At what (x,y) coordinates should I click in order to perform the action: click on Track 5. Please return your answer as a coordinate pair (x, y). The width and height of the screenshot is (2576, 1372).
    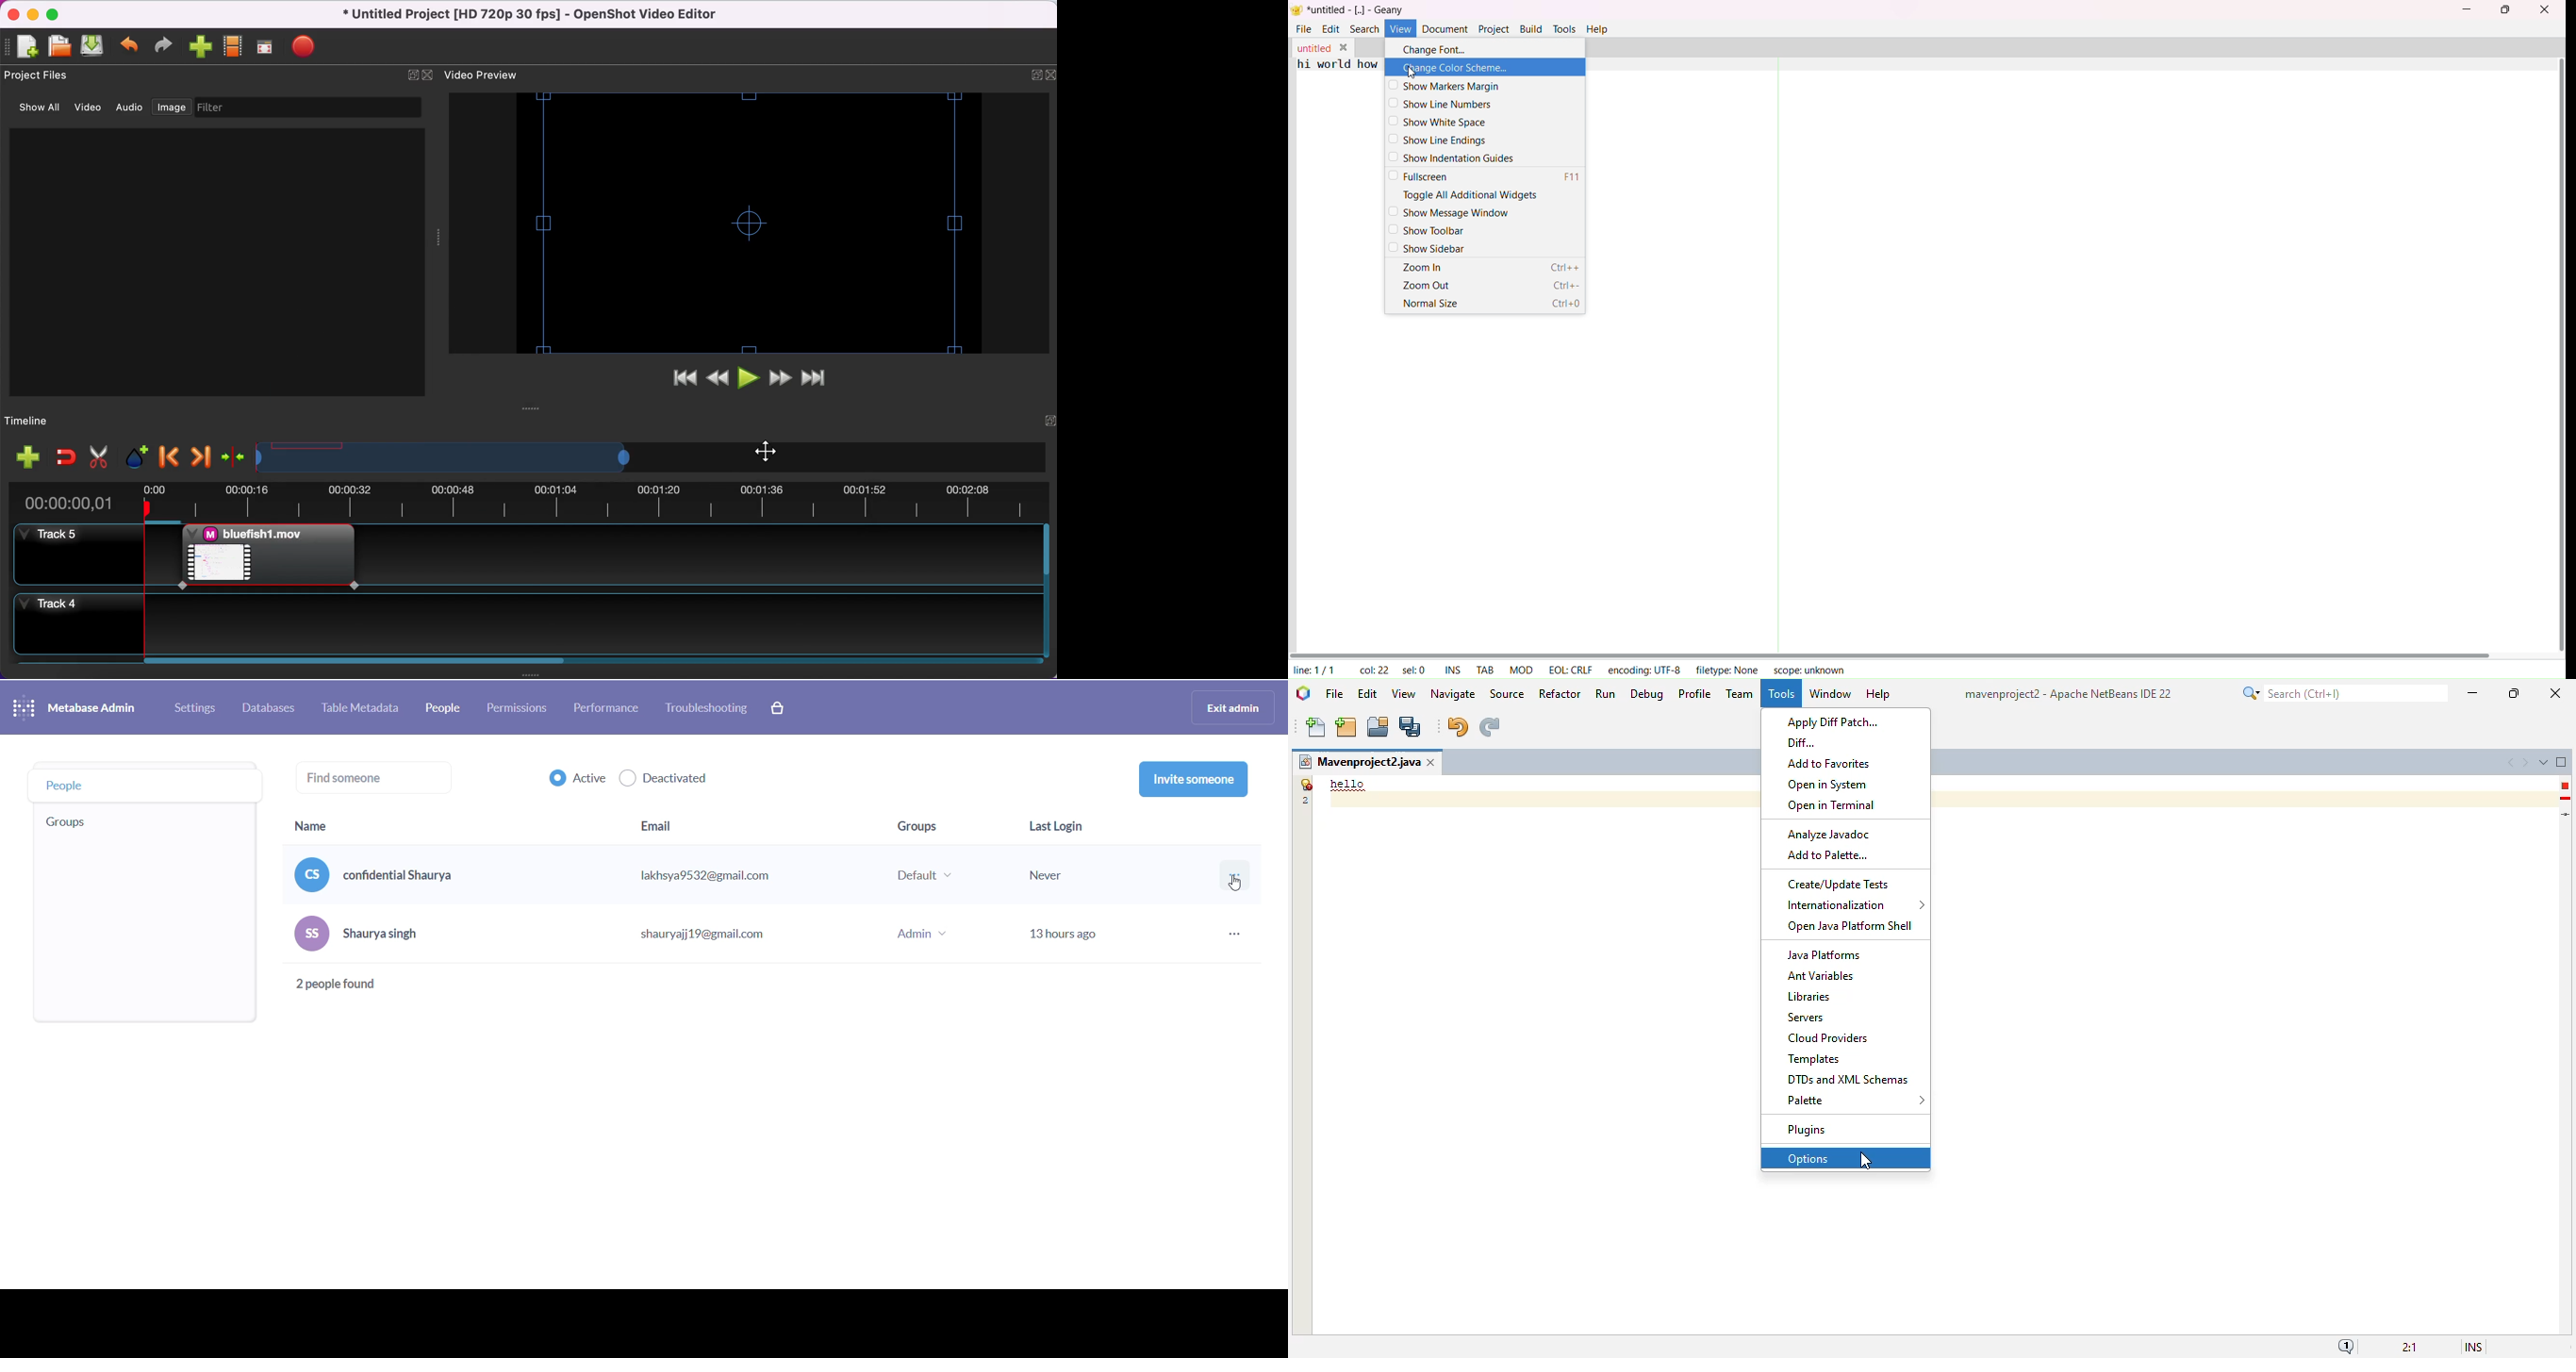
    Looking at the image, I should click on (64, 554).